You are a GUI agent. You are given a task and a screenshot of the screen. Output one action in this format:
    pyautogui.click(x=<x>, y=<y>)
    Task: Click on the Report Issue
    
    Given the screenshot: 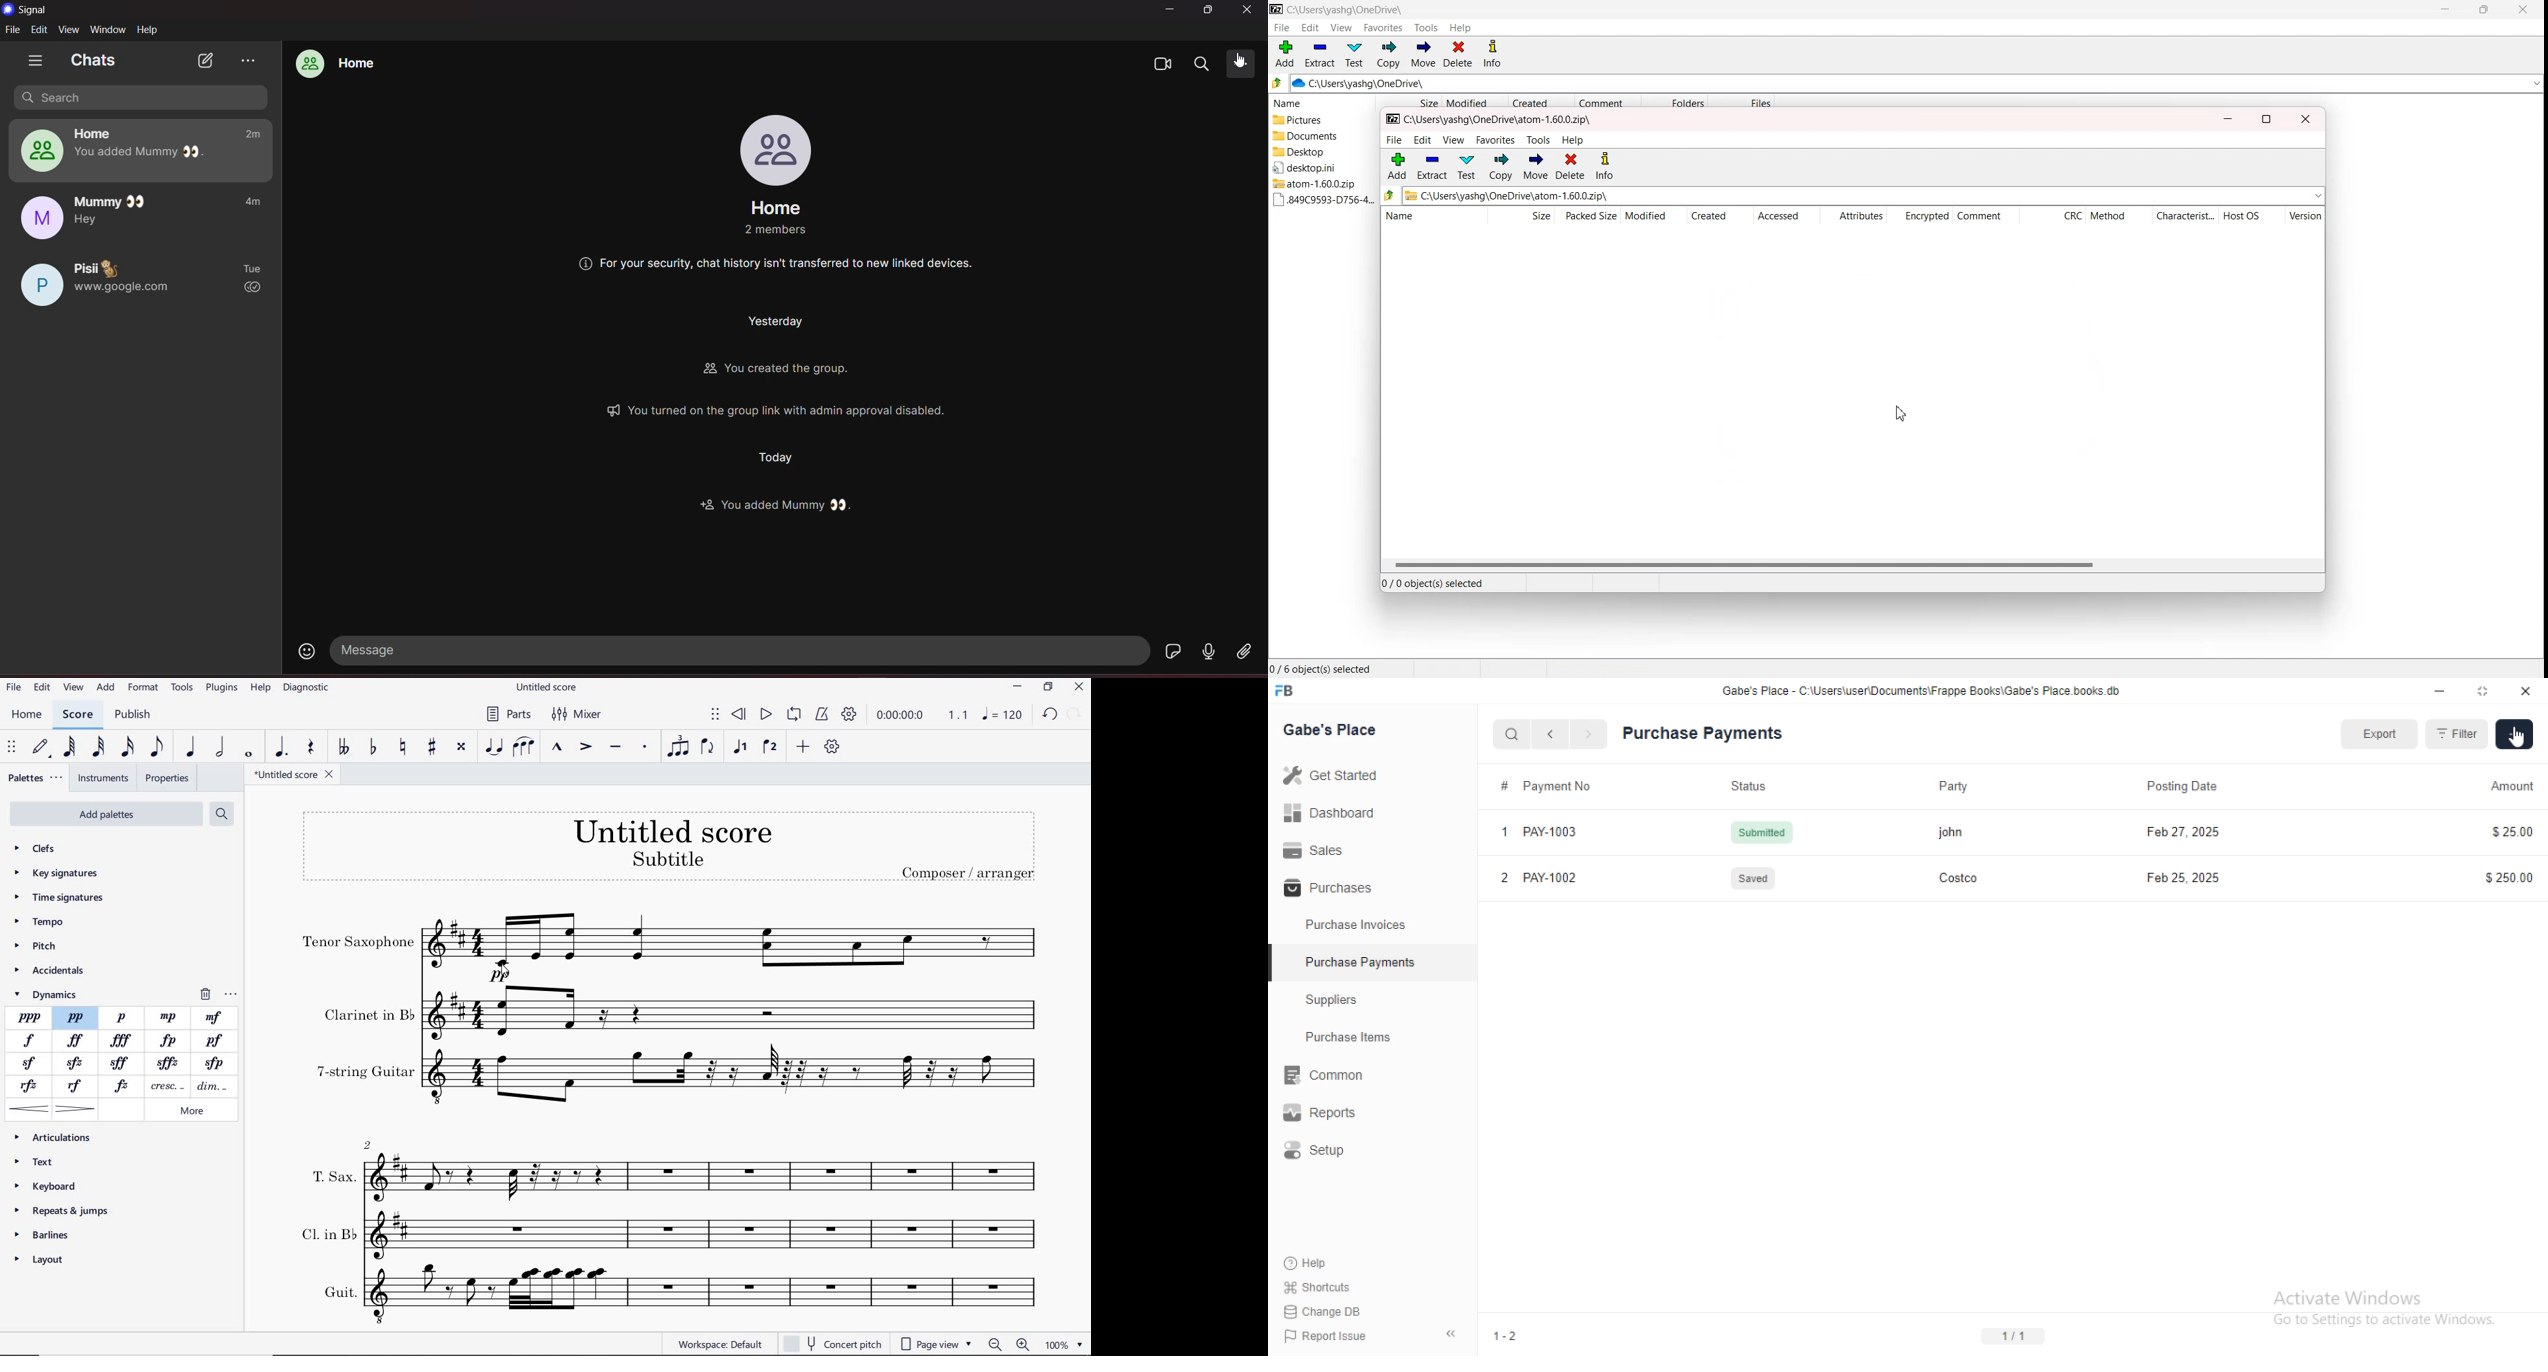 What is the action you would take?
    pyautogui.click(x=1320, y=1336)
    